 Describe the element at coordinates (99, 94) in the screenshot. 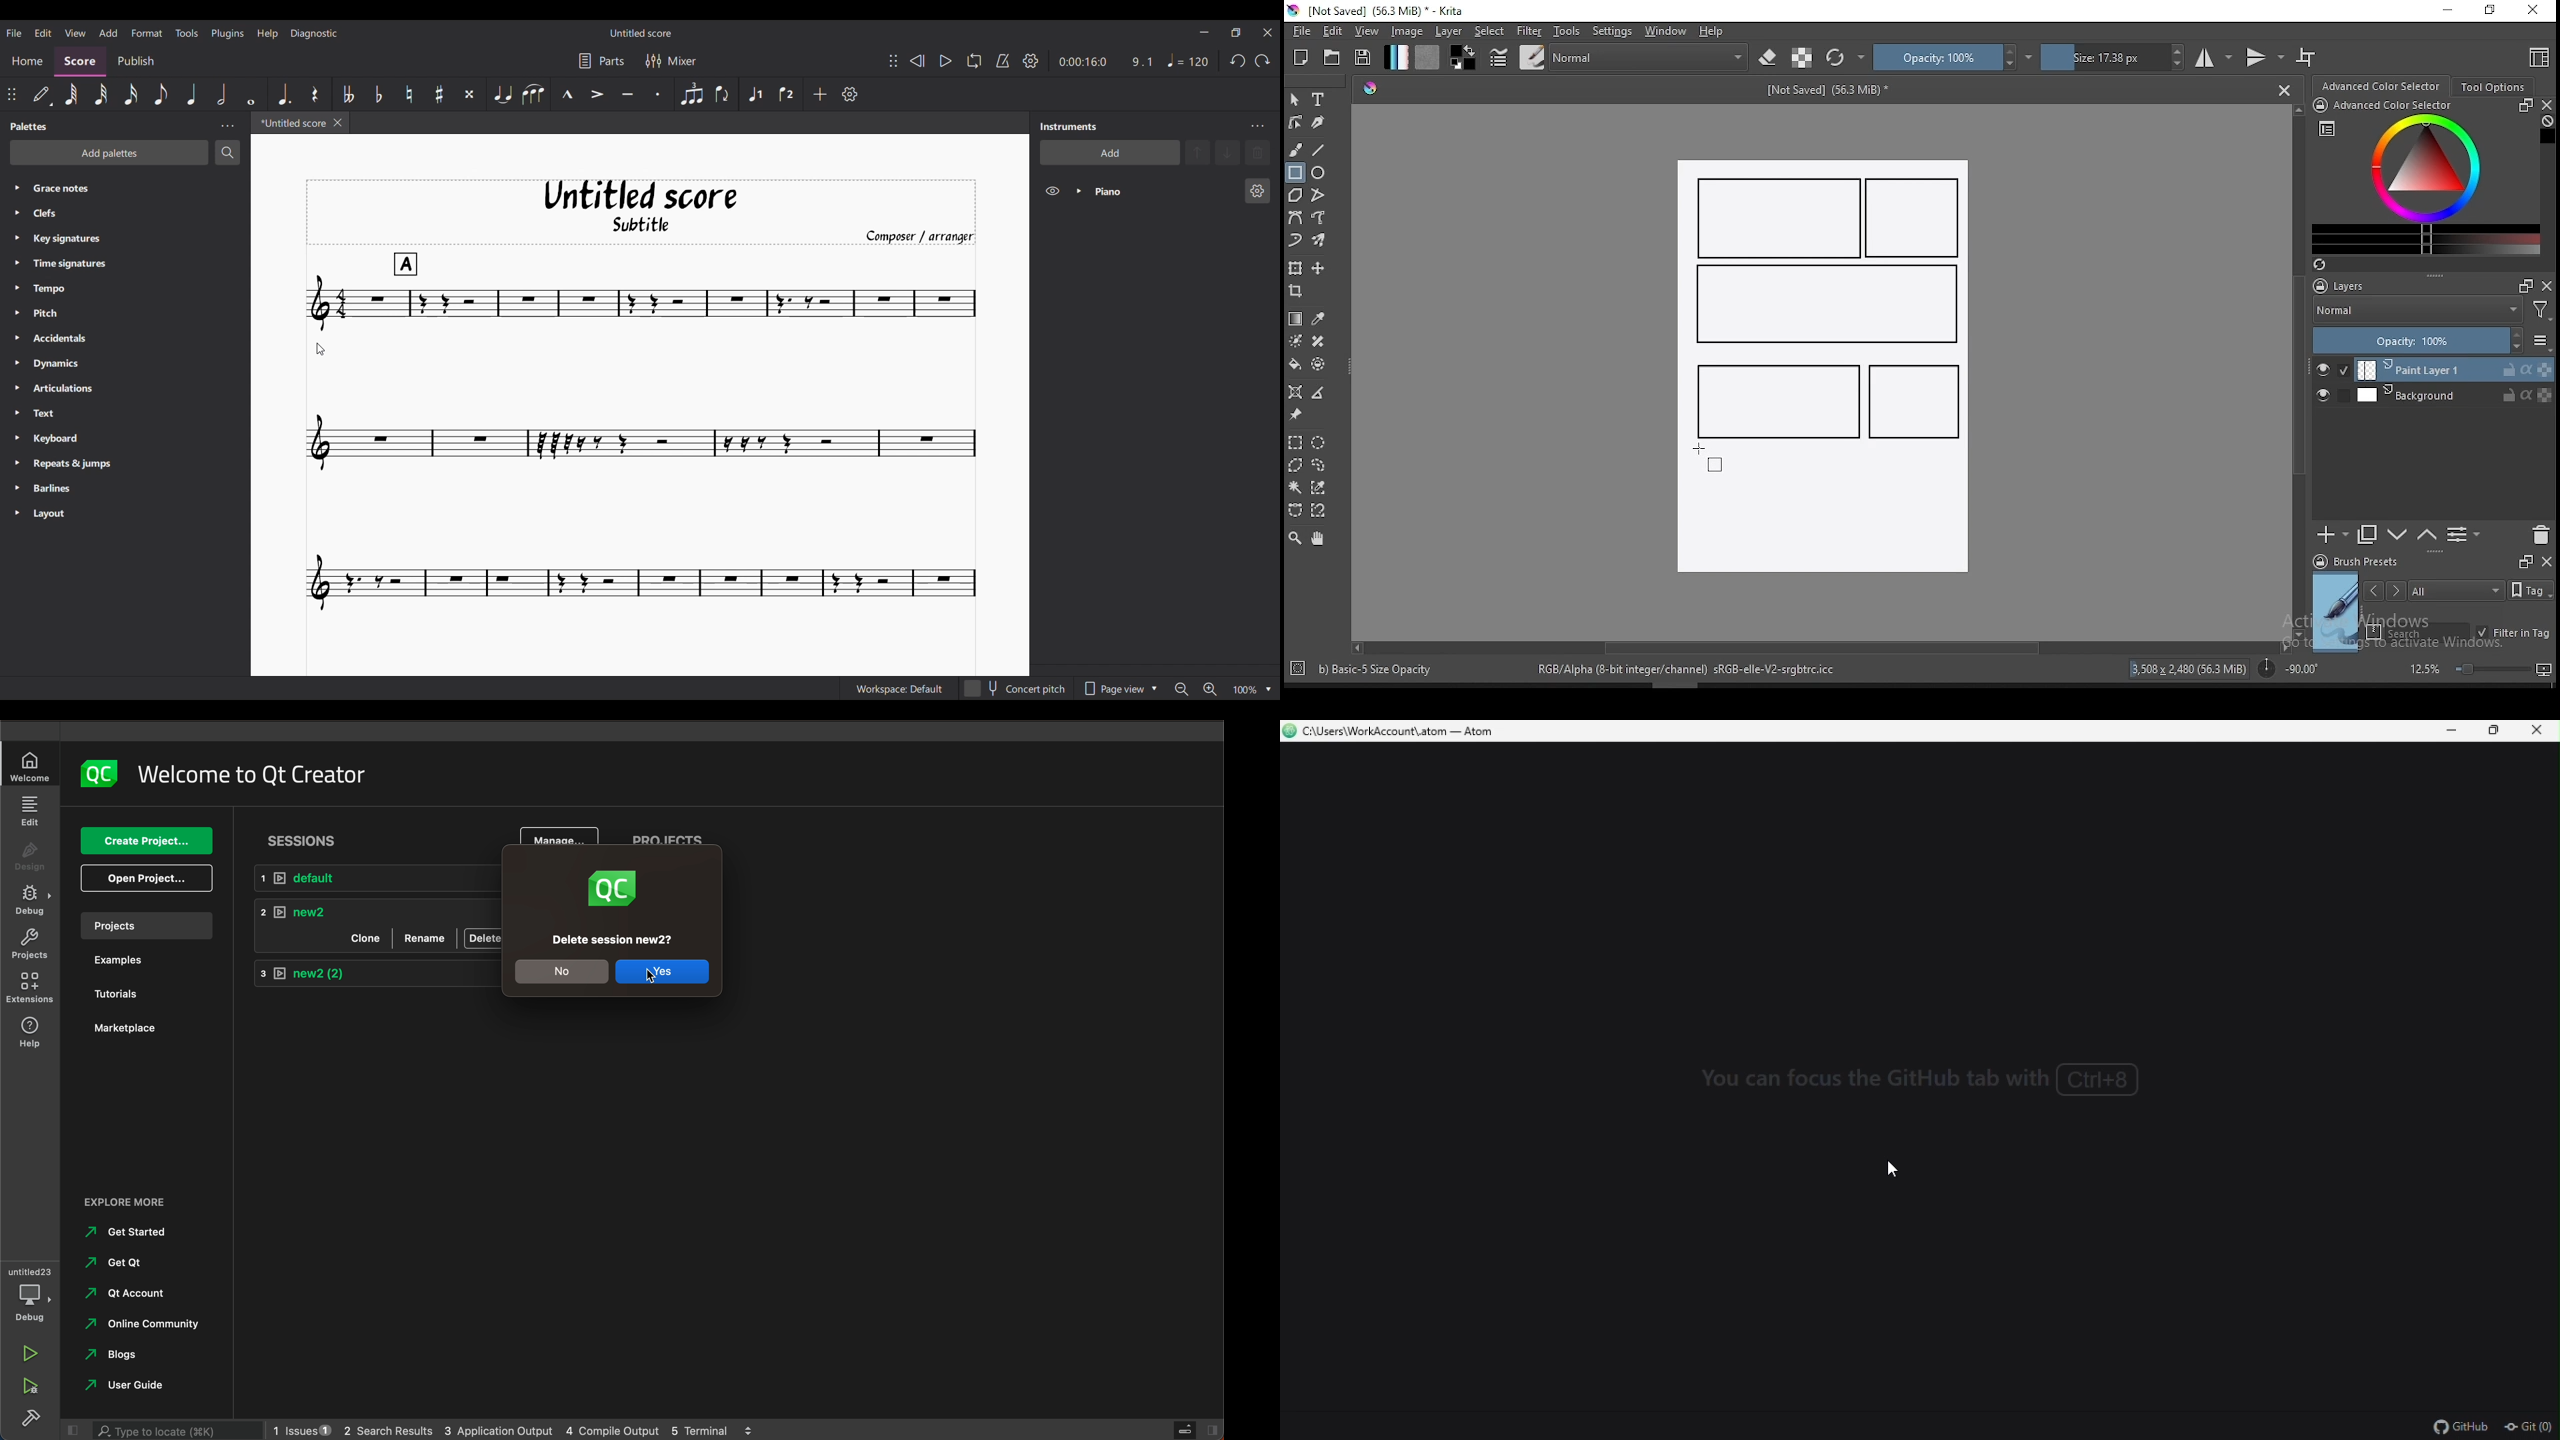

I see `32nd note` at that location.